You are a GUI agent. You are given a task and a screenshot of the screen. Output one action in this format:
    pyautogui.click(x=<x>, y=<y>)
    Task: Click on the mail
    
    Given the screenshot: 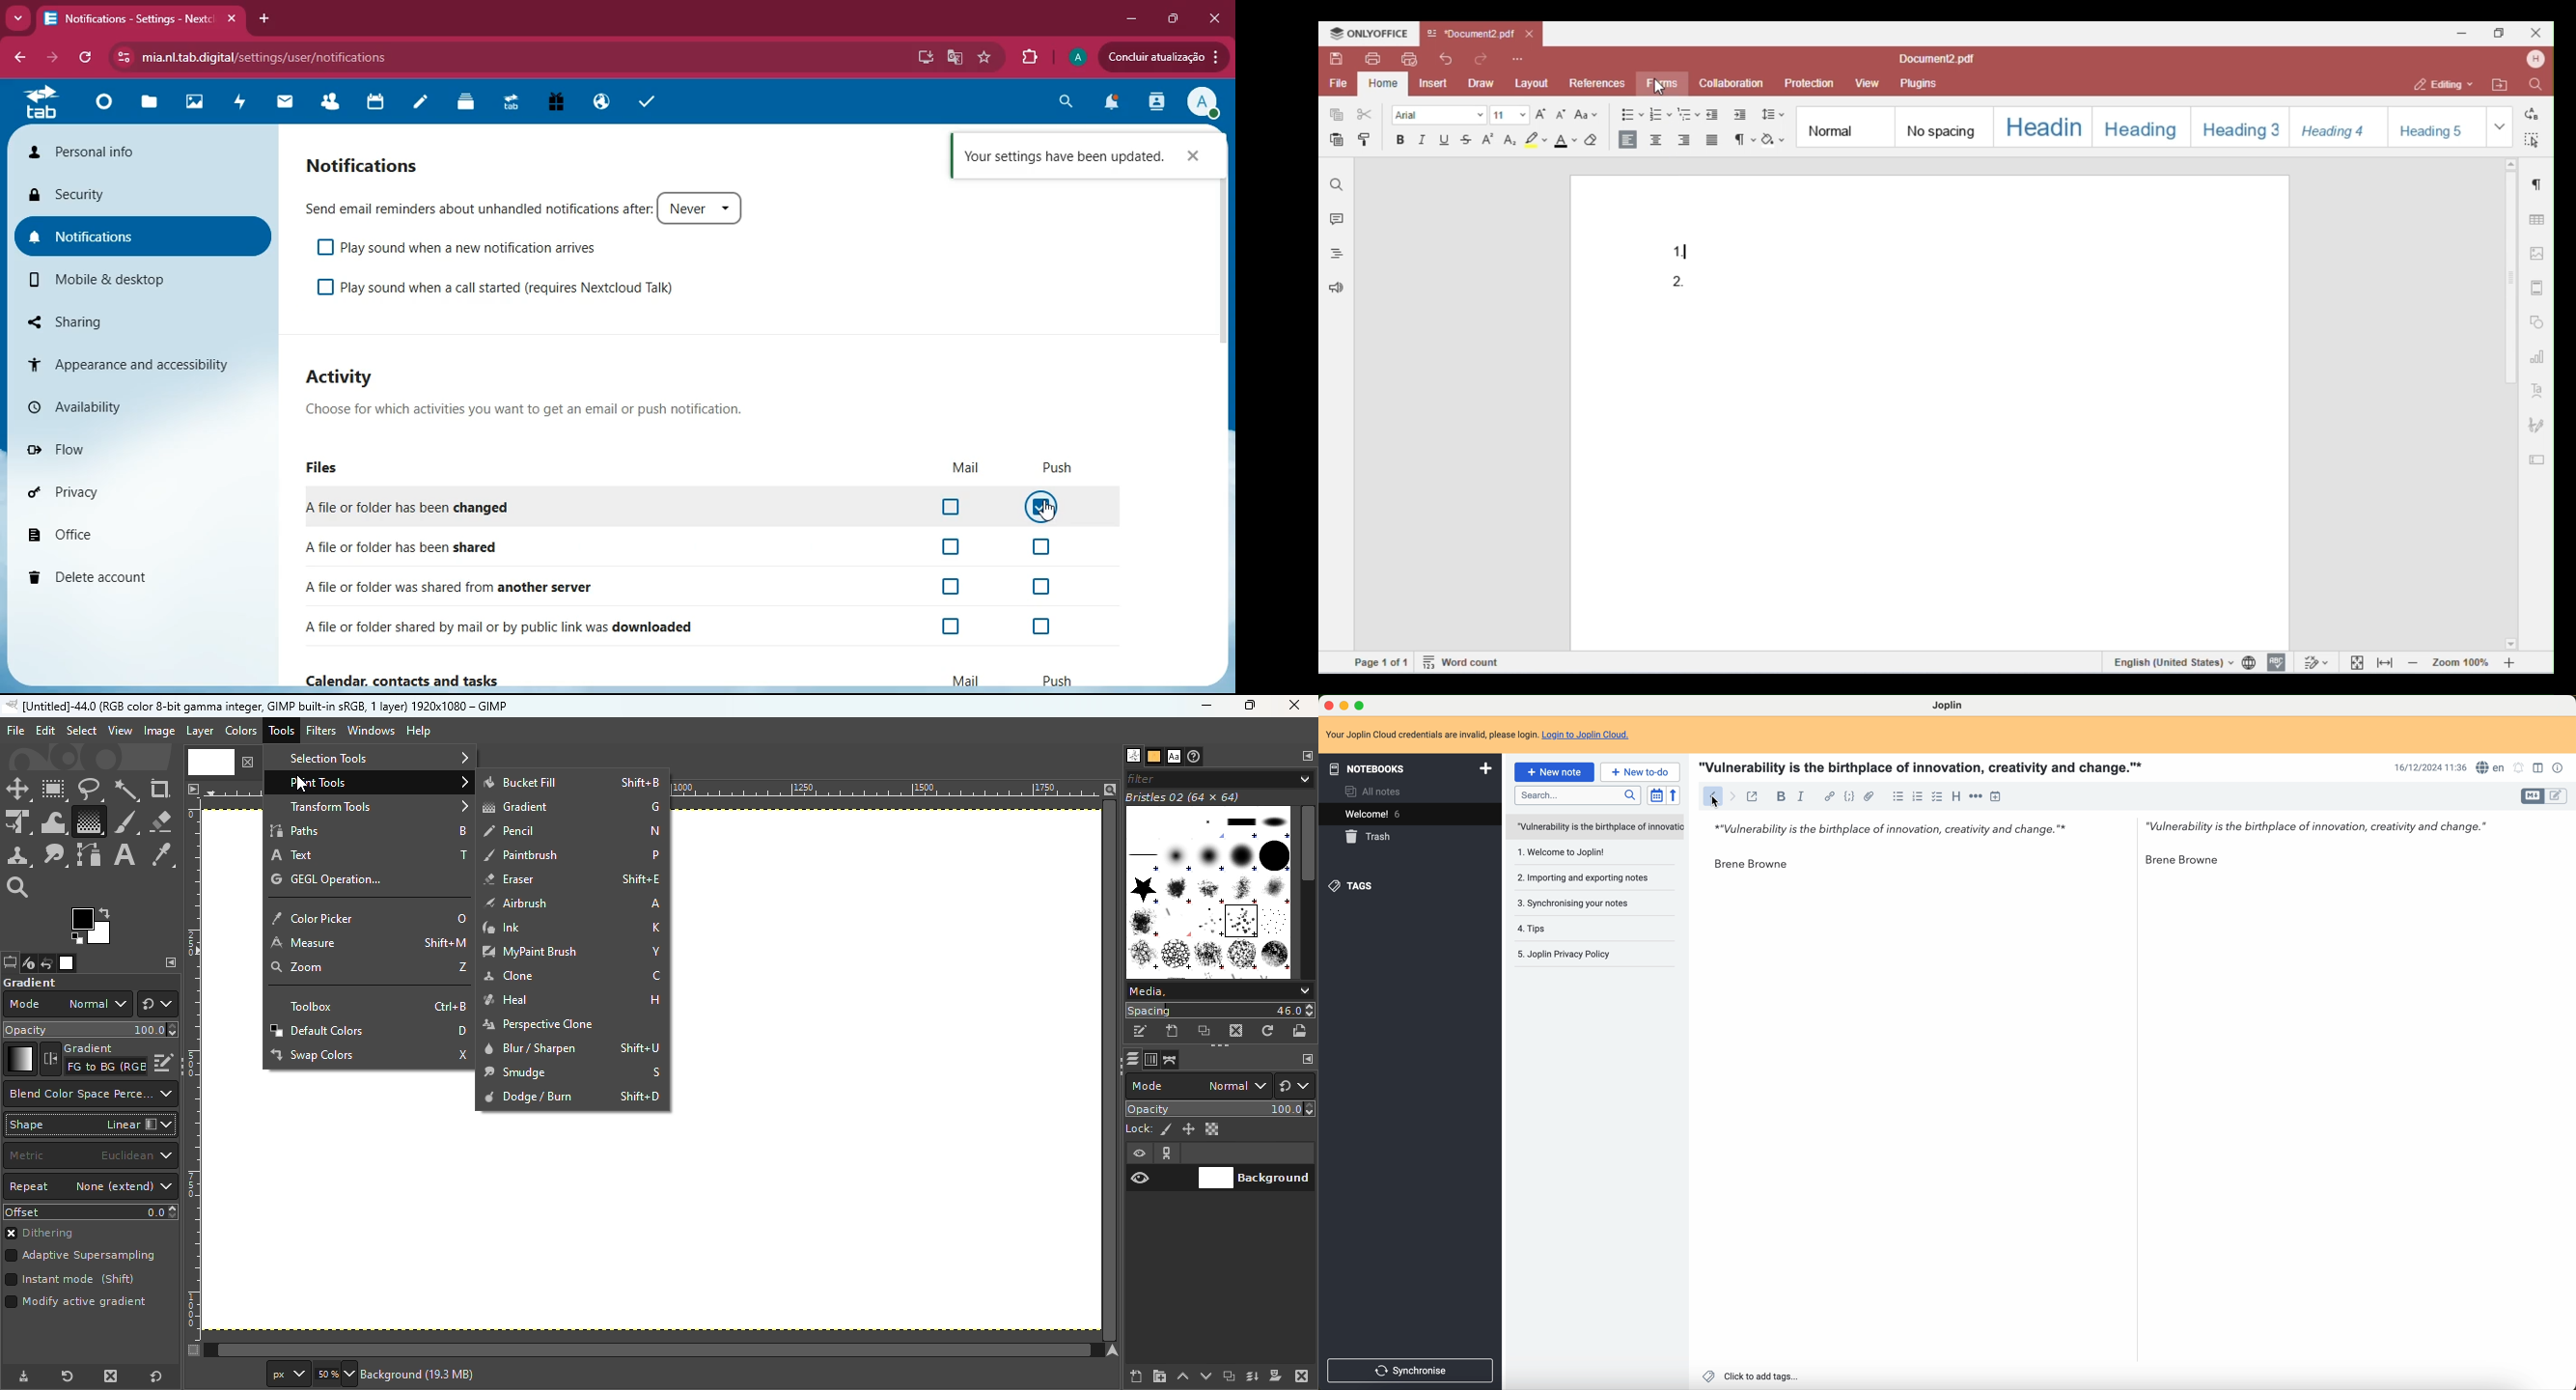 What is the action you would take?
    pyautogui.click(x=286, y=103)
    